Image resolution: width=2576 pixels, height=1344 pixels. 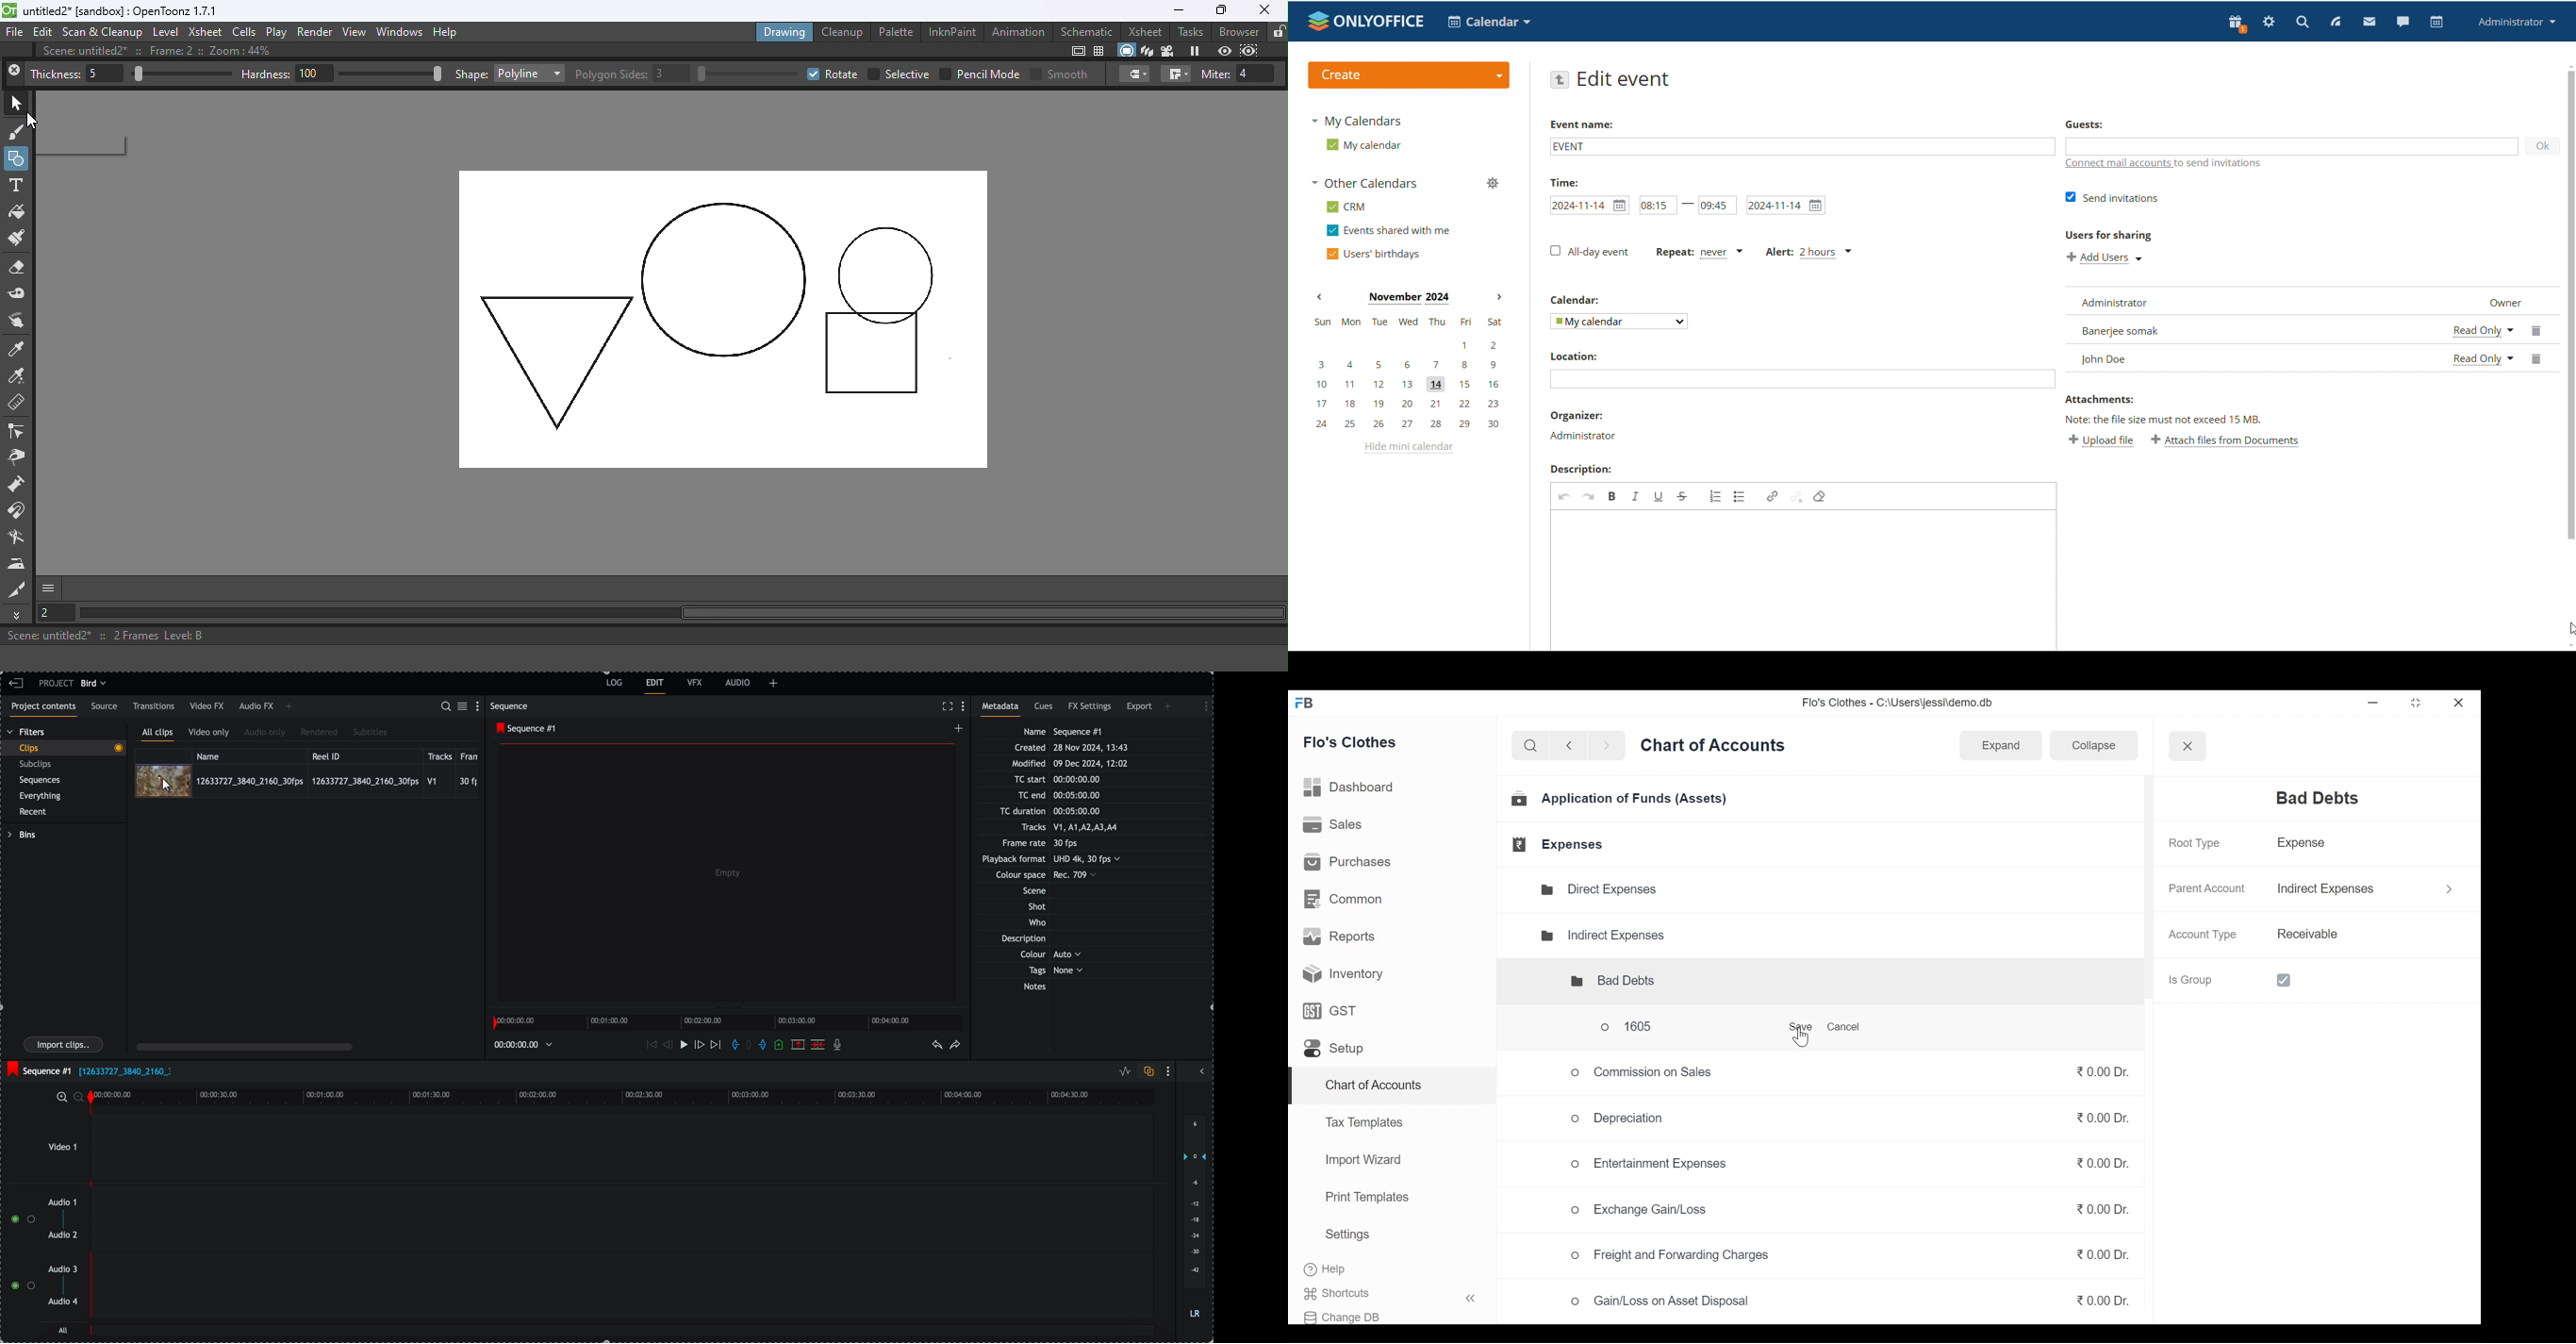 What do you see at coordinates (38, 1069) in the screenshot?
I see `sequence #1` at bounding box center [38, 1069].